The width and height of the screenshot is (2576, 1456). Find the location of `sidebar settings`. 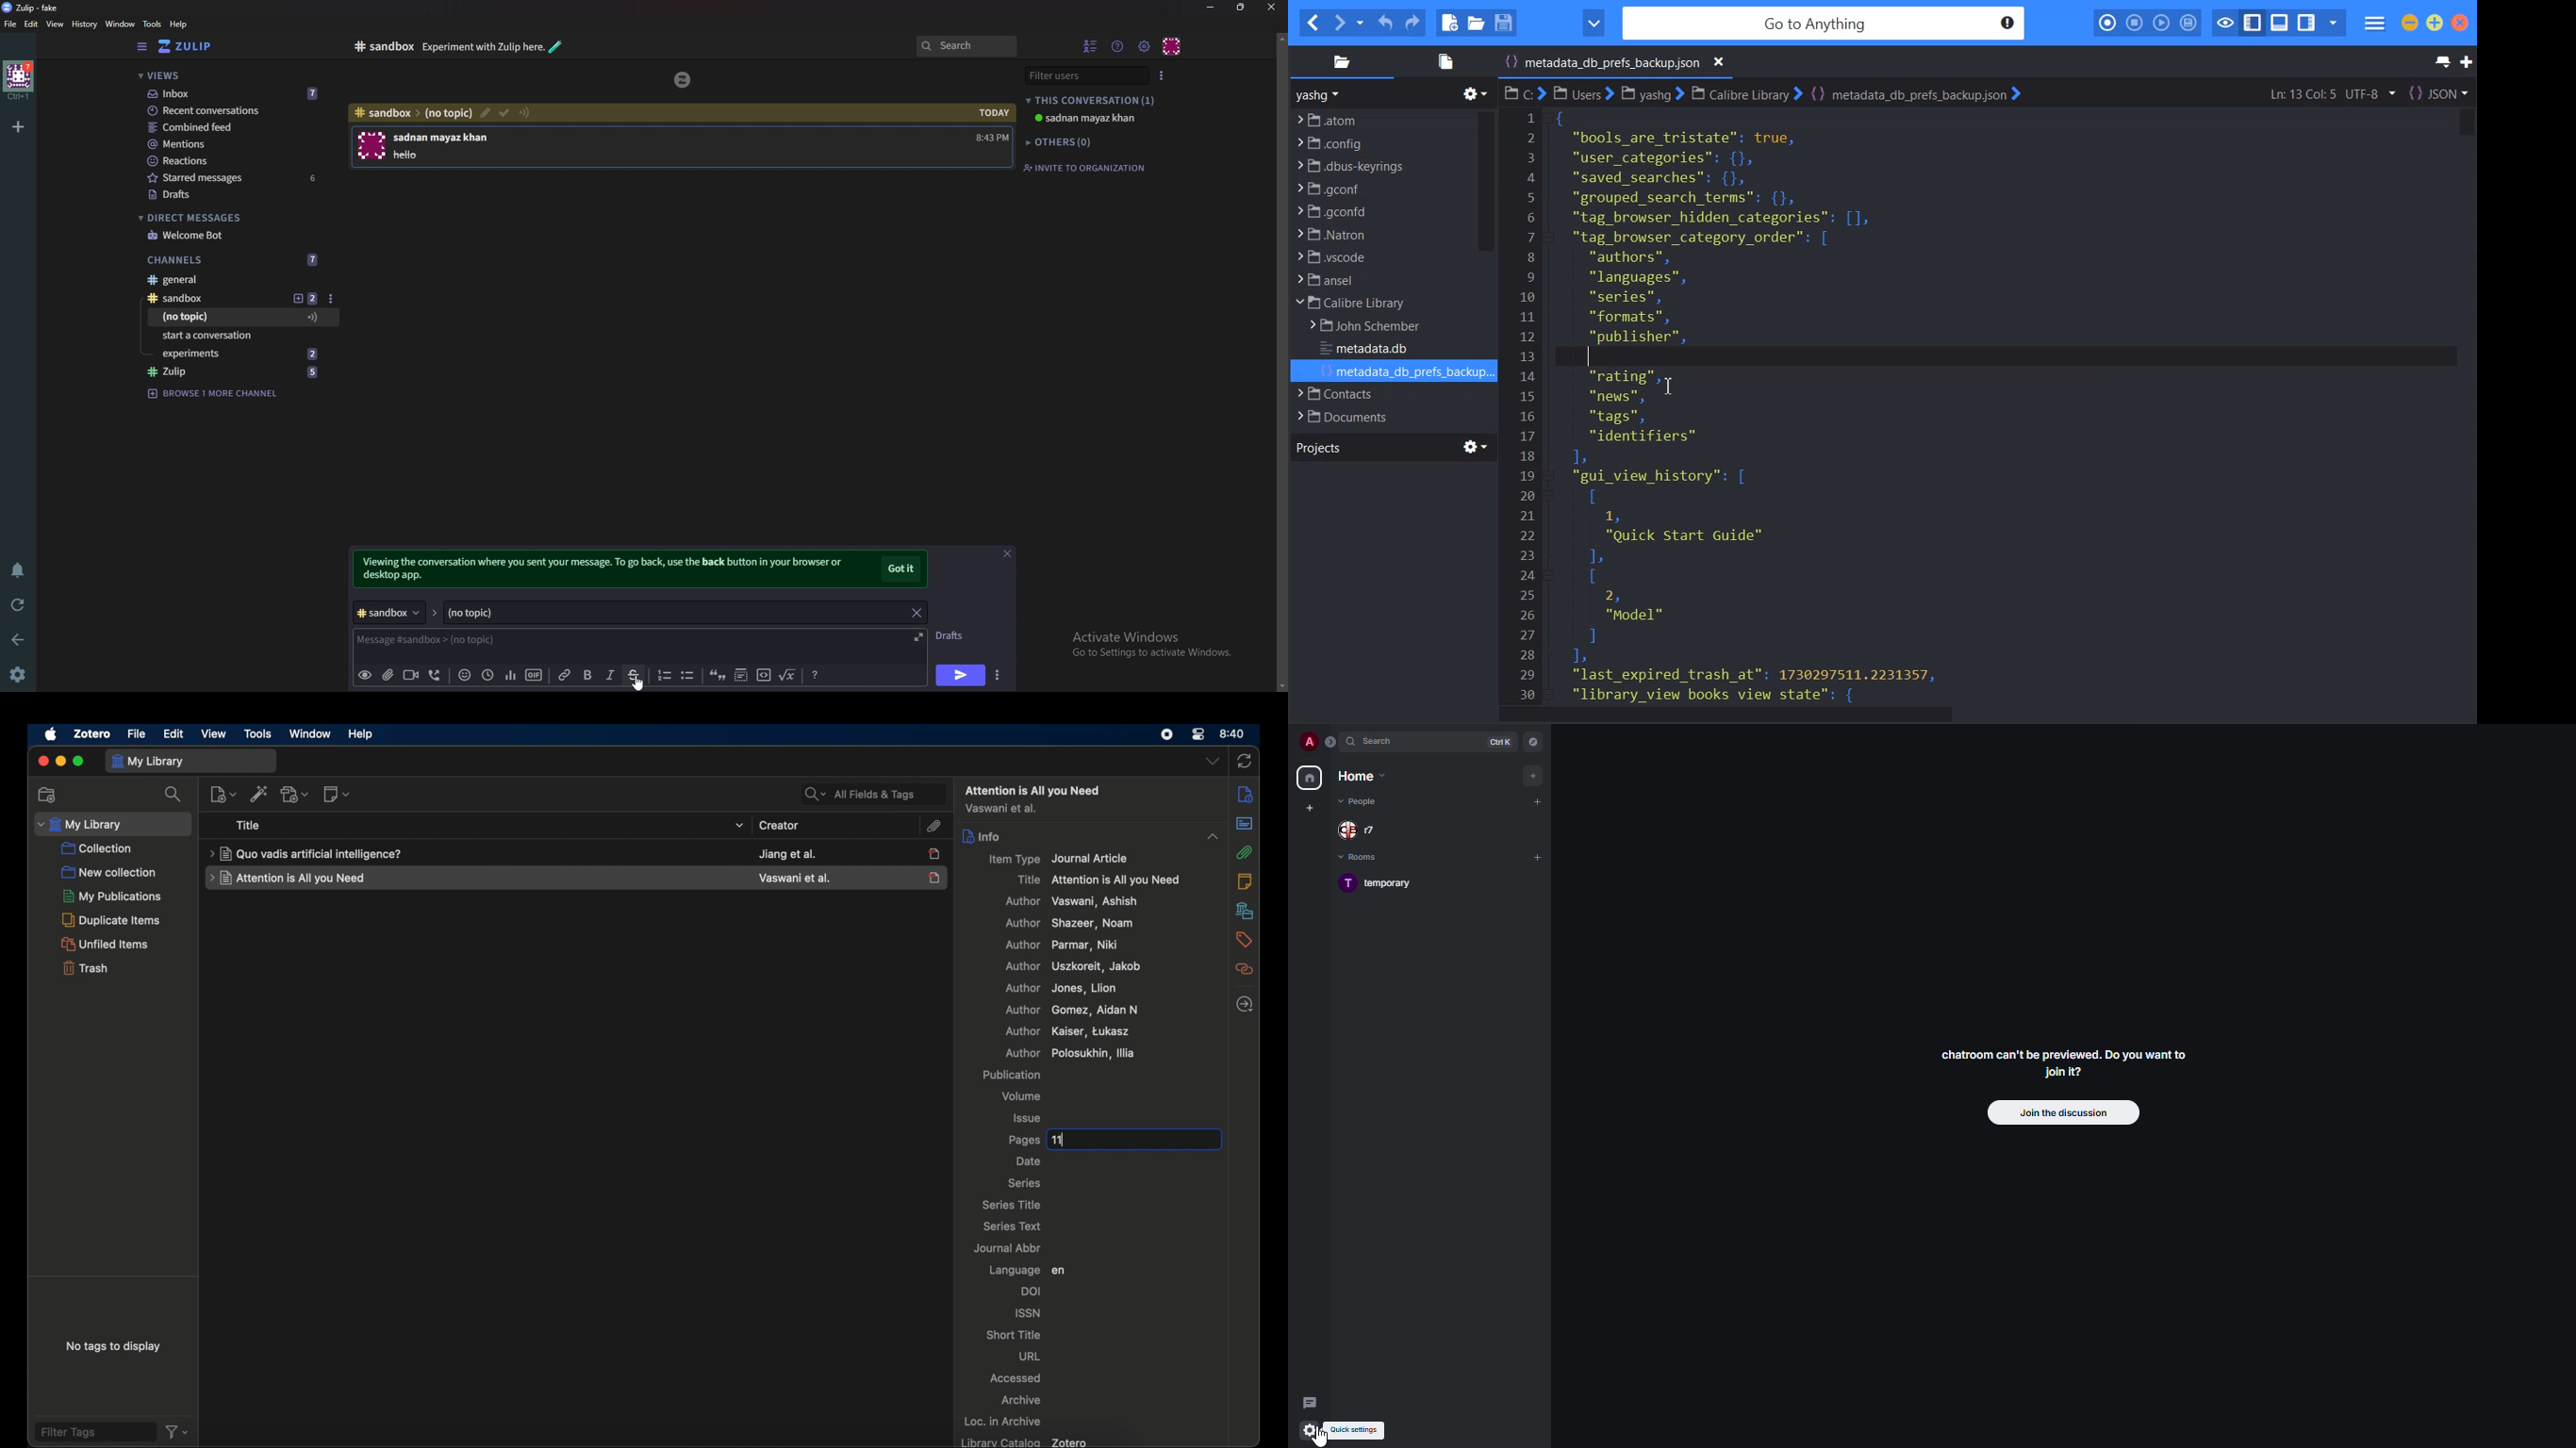

sidebar settings is located at coordinates (1245, 794).